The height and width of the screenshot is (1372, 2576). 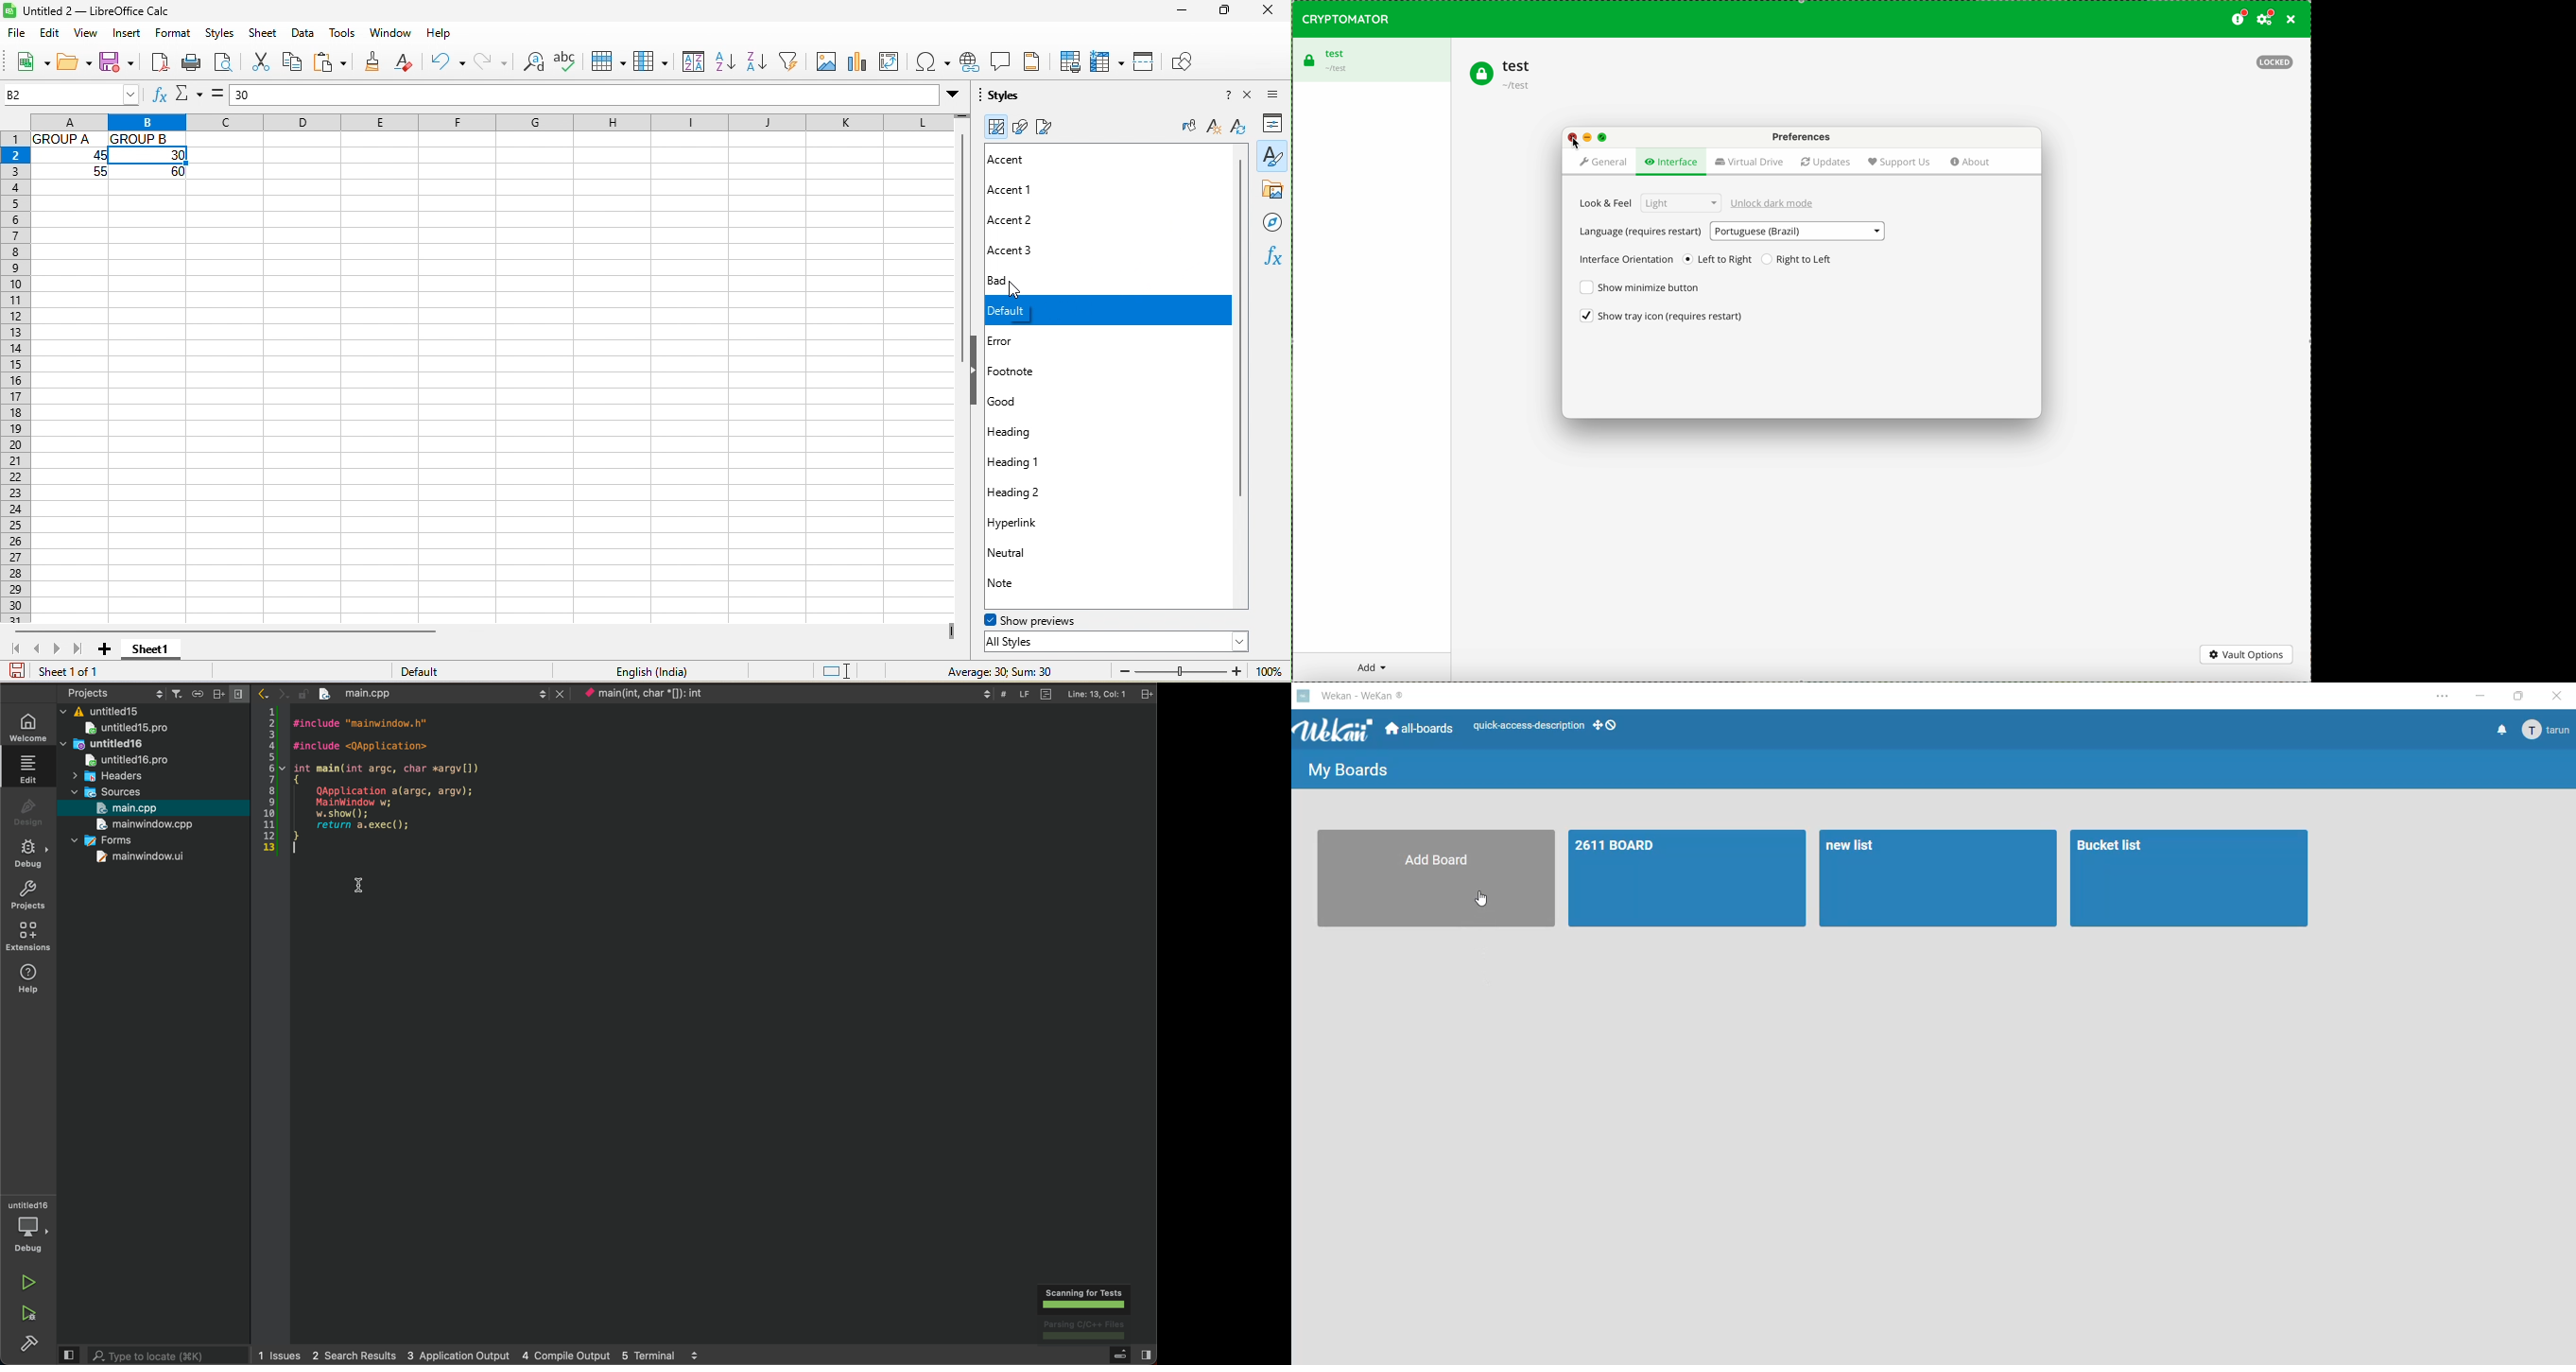 I want to click on edit, so click(x=51, y=35).